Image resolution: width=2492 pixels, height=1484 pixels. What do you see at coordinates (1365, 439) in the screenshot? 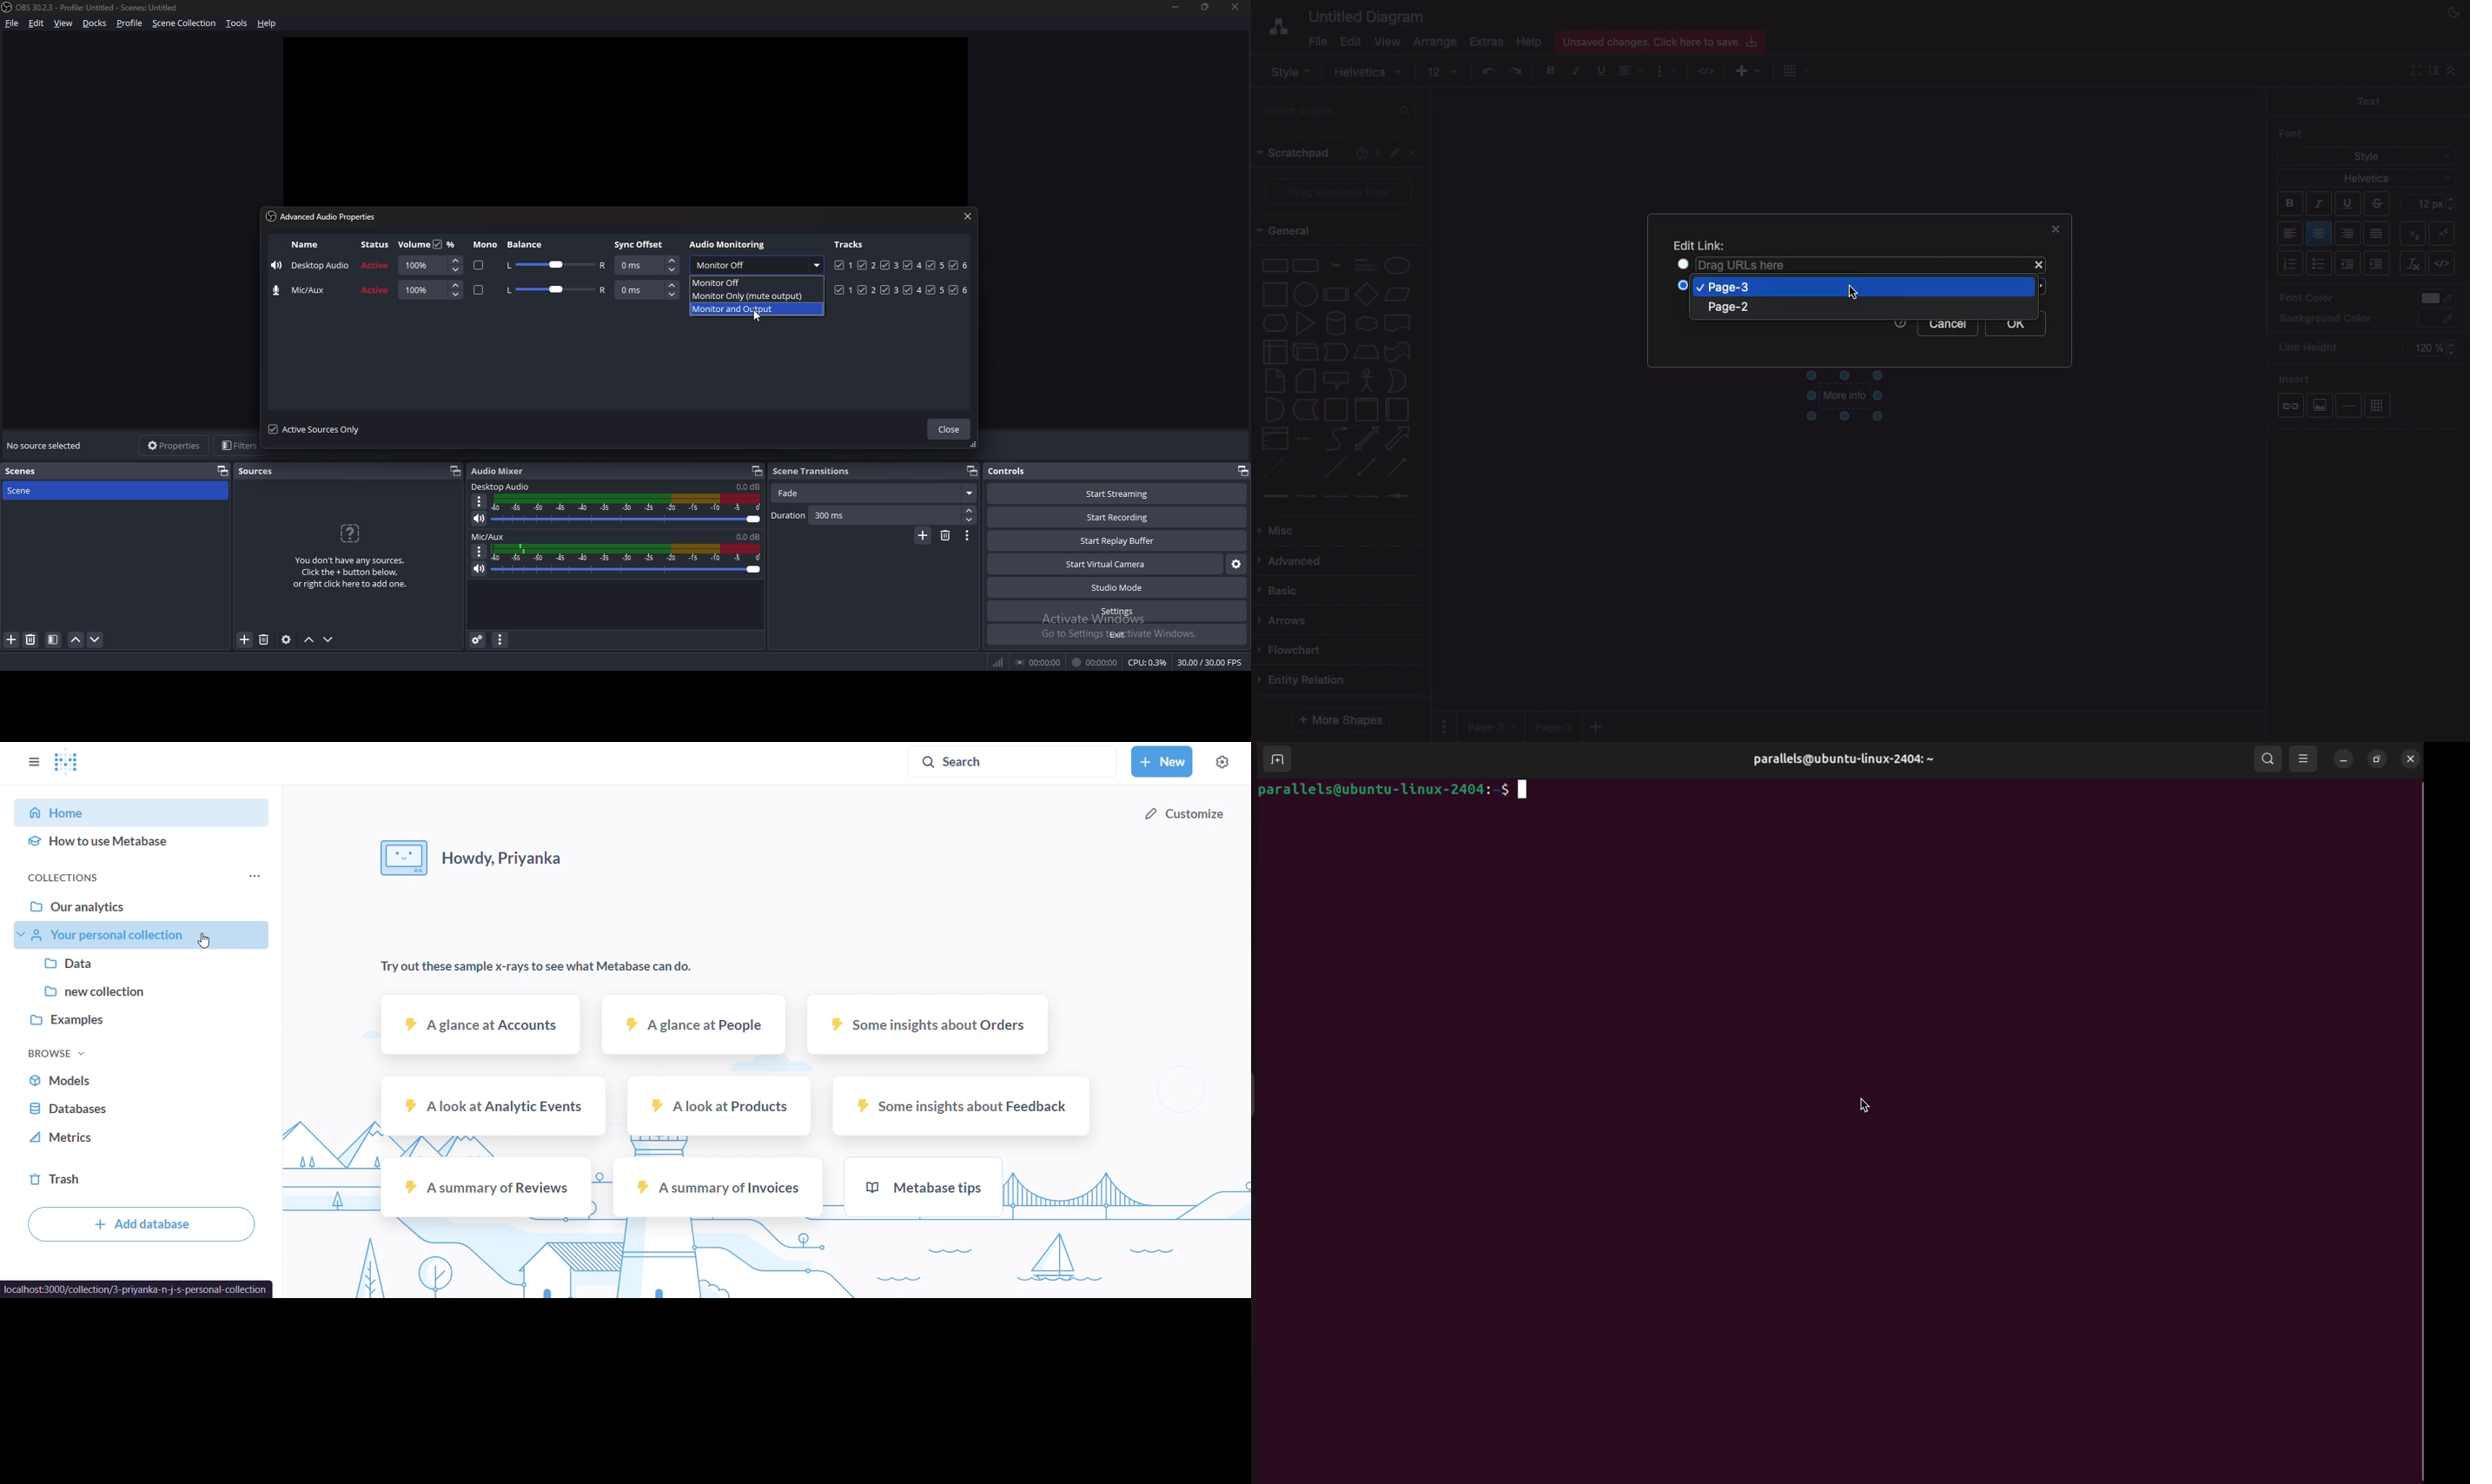
I see `bidirectional arrow` at bounding box center [1365, 439].